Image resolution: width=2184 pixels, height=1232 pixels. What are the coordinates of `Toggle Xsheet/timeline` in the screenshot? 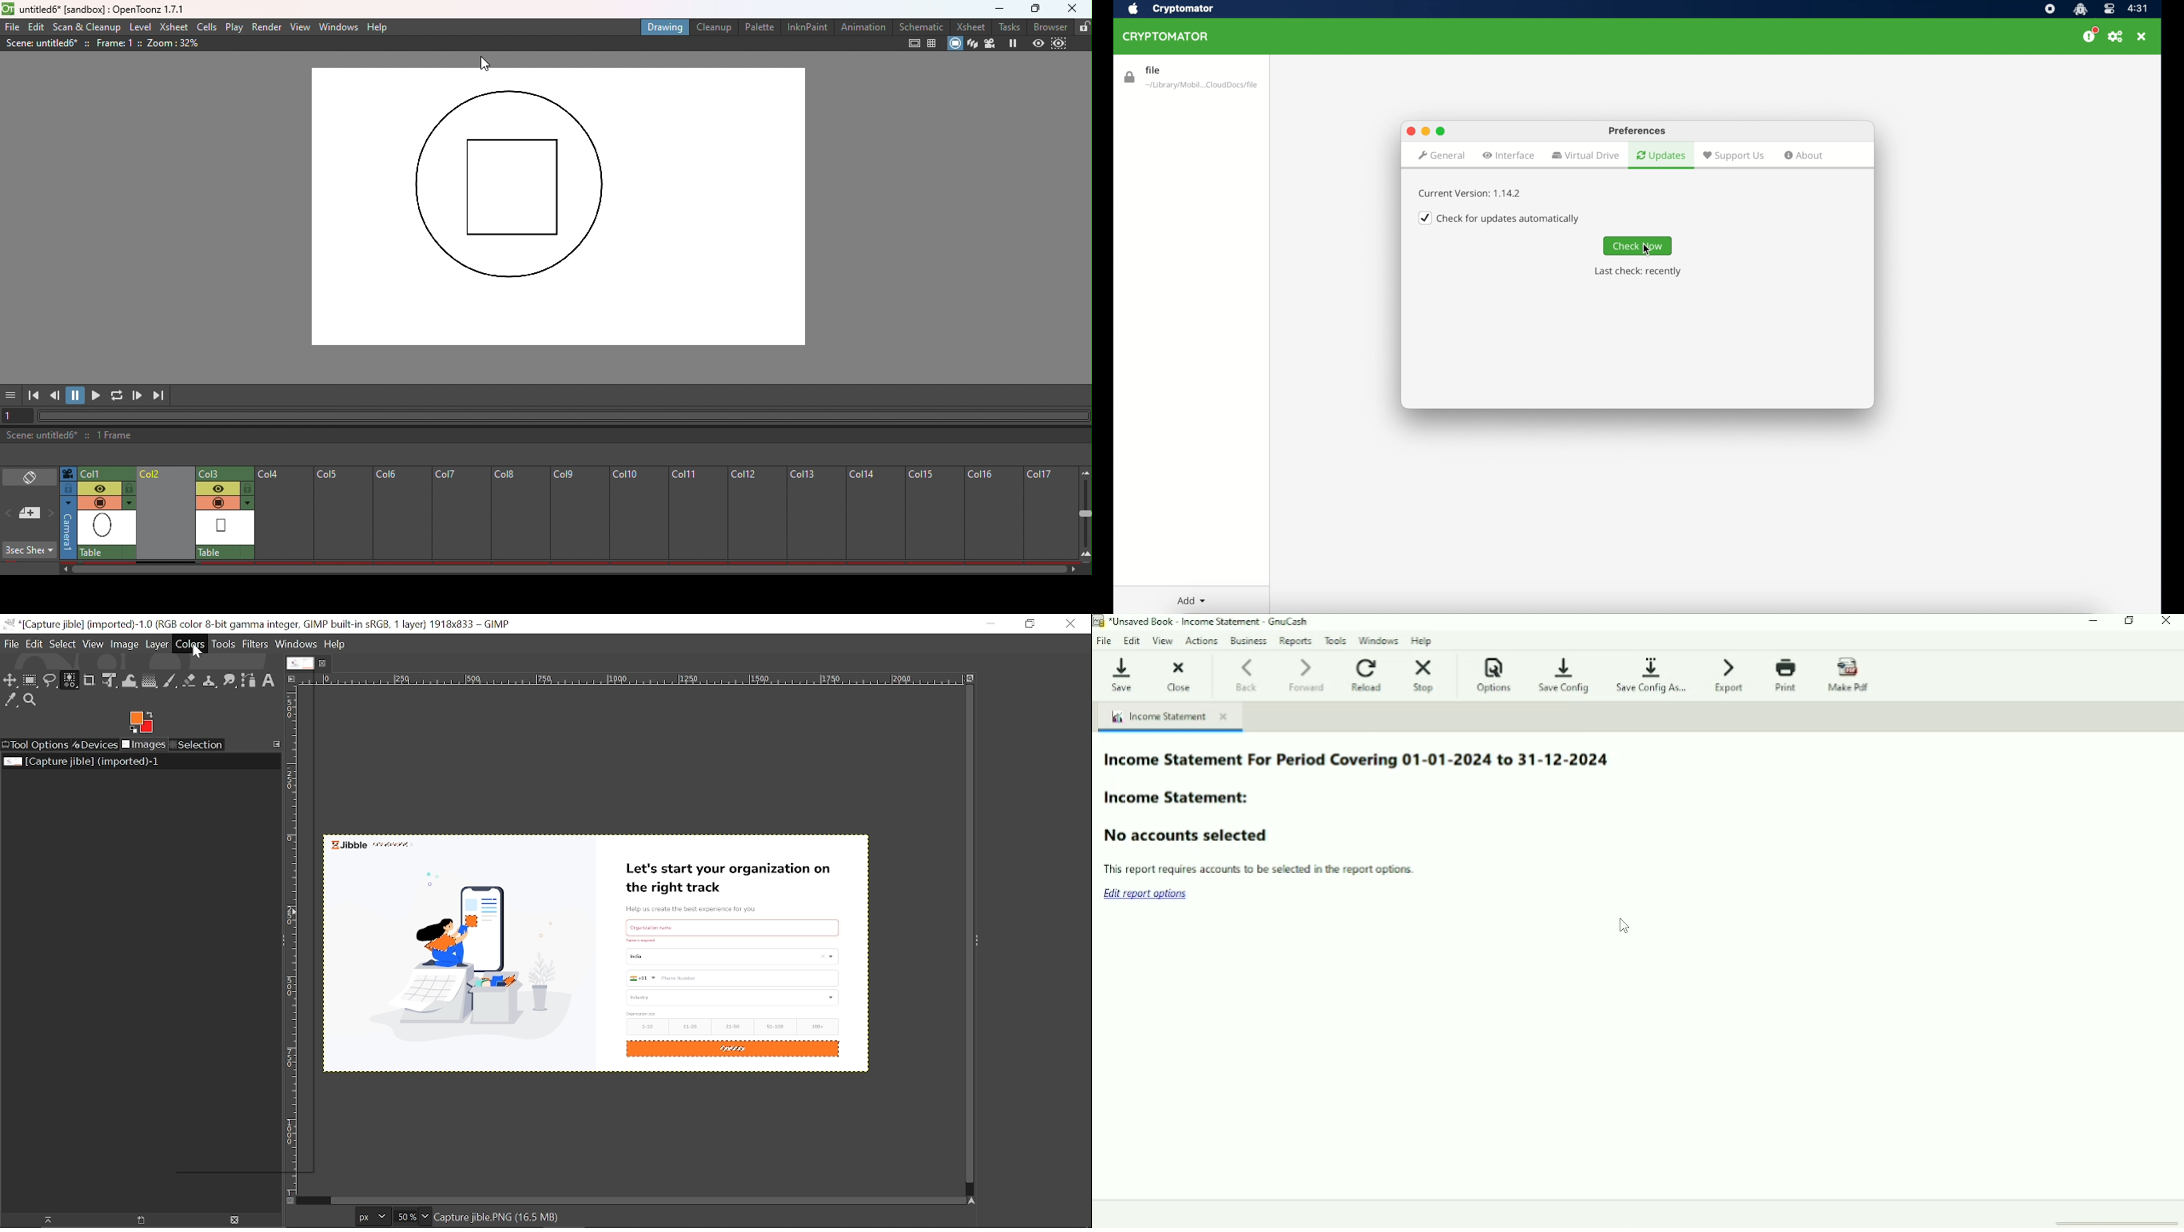 It's located at (31, 477).